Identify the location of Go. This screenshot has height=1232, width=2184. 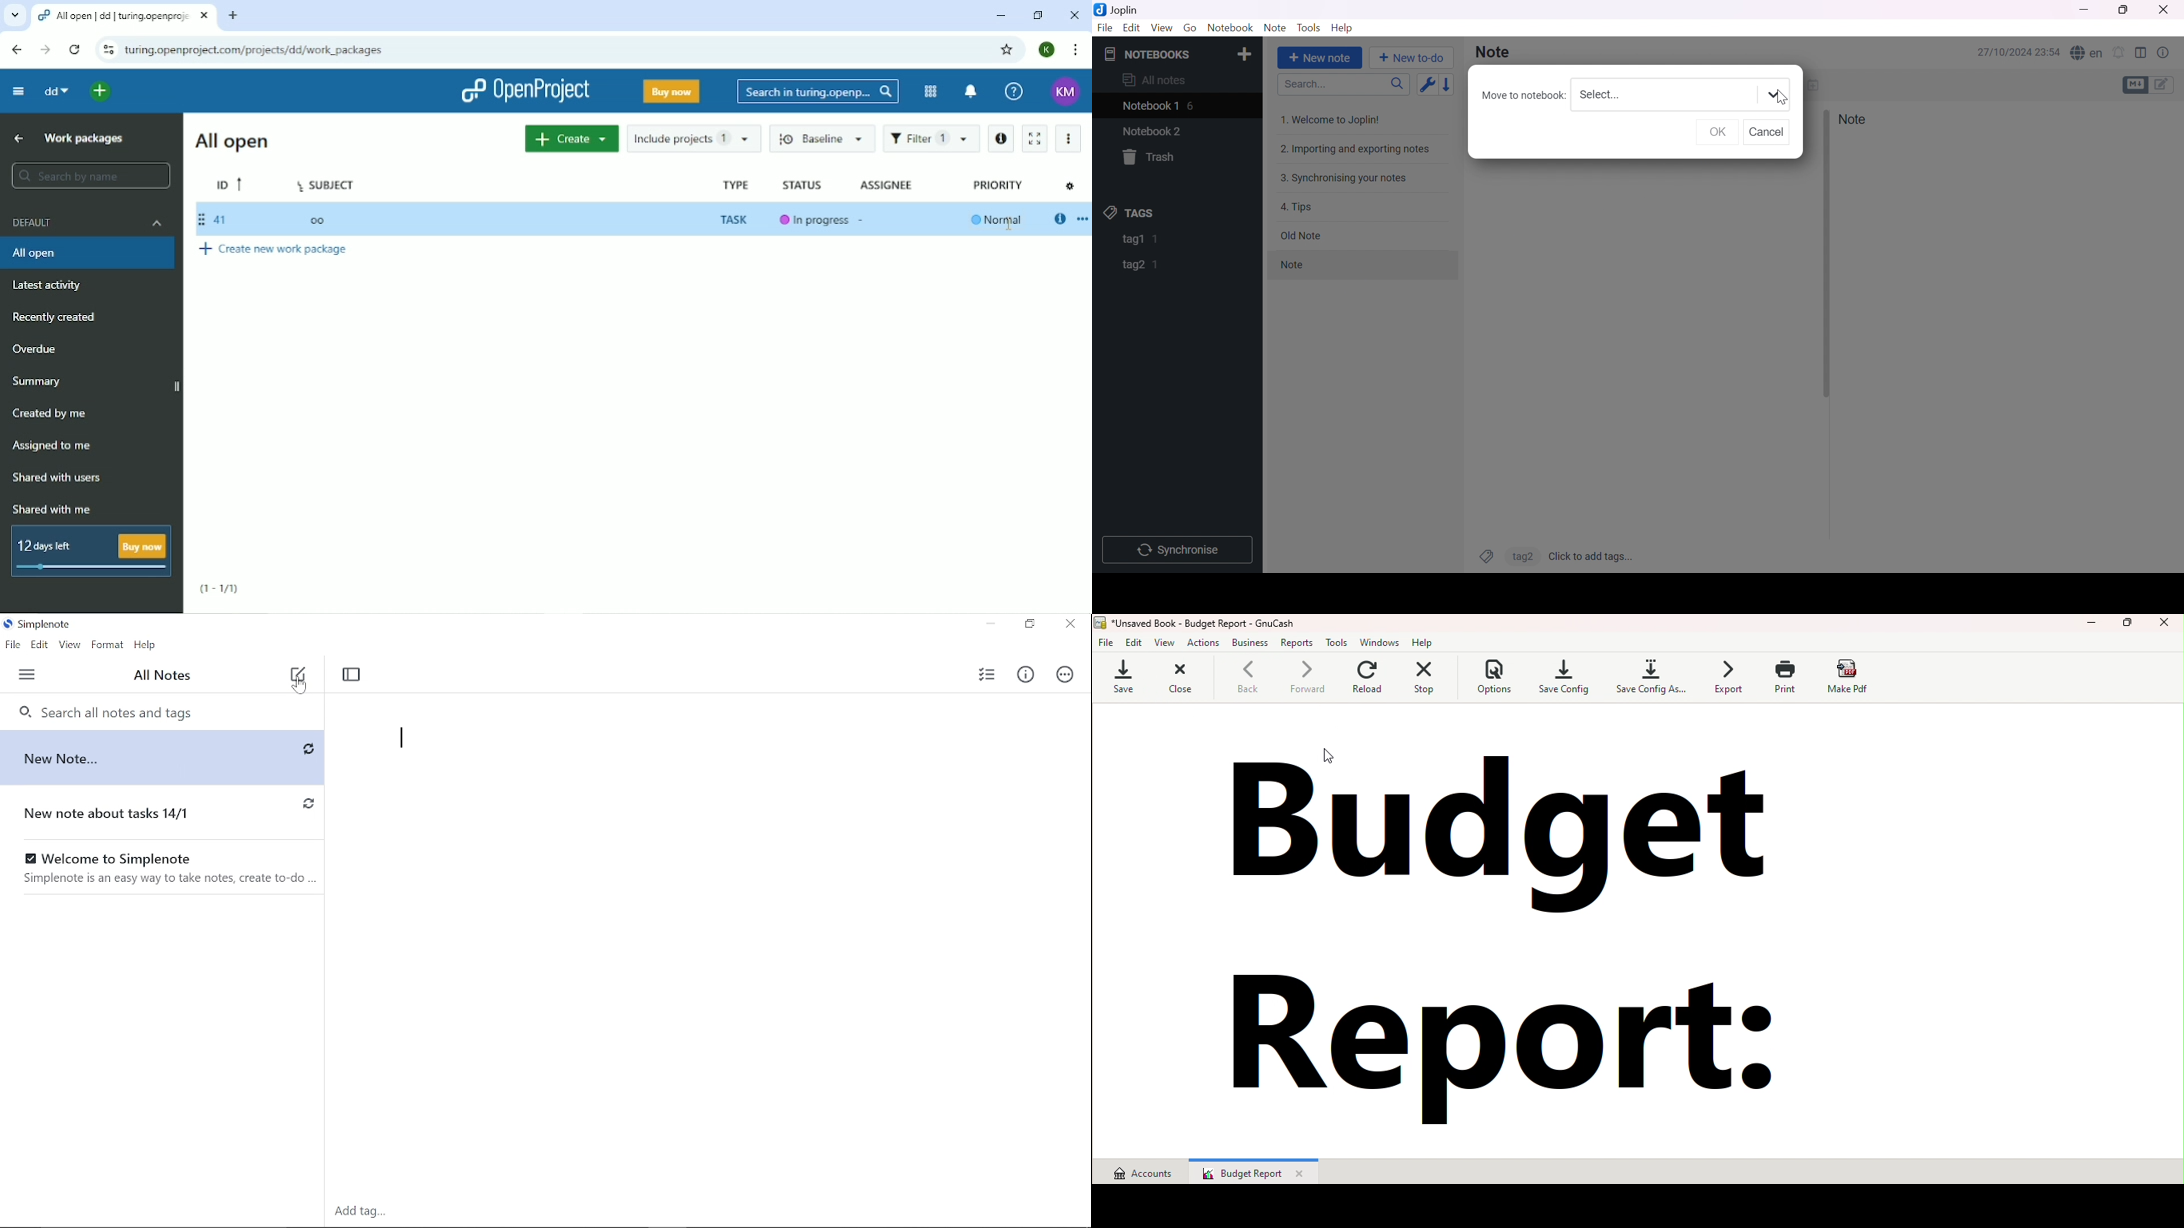
(1190, 30).